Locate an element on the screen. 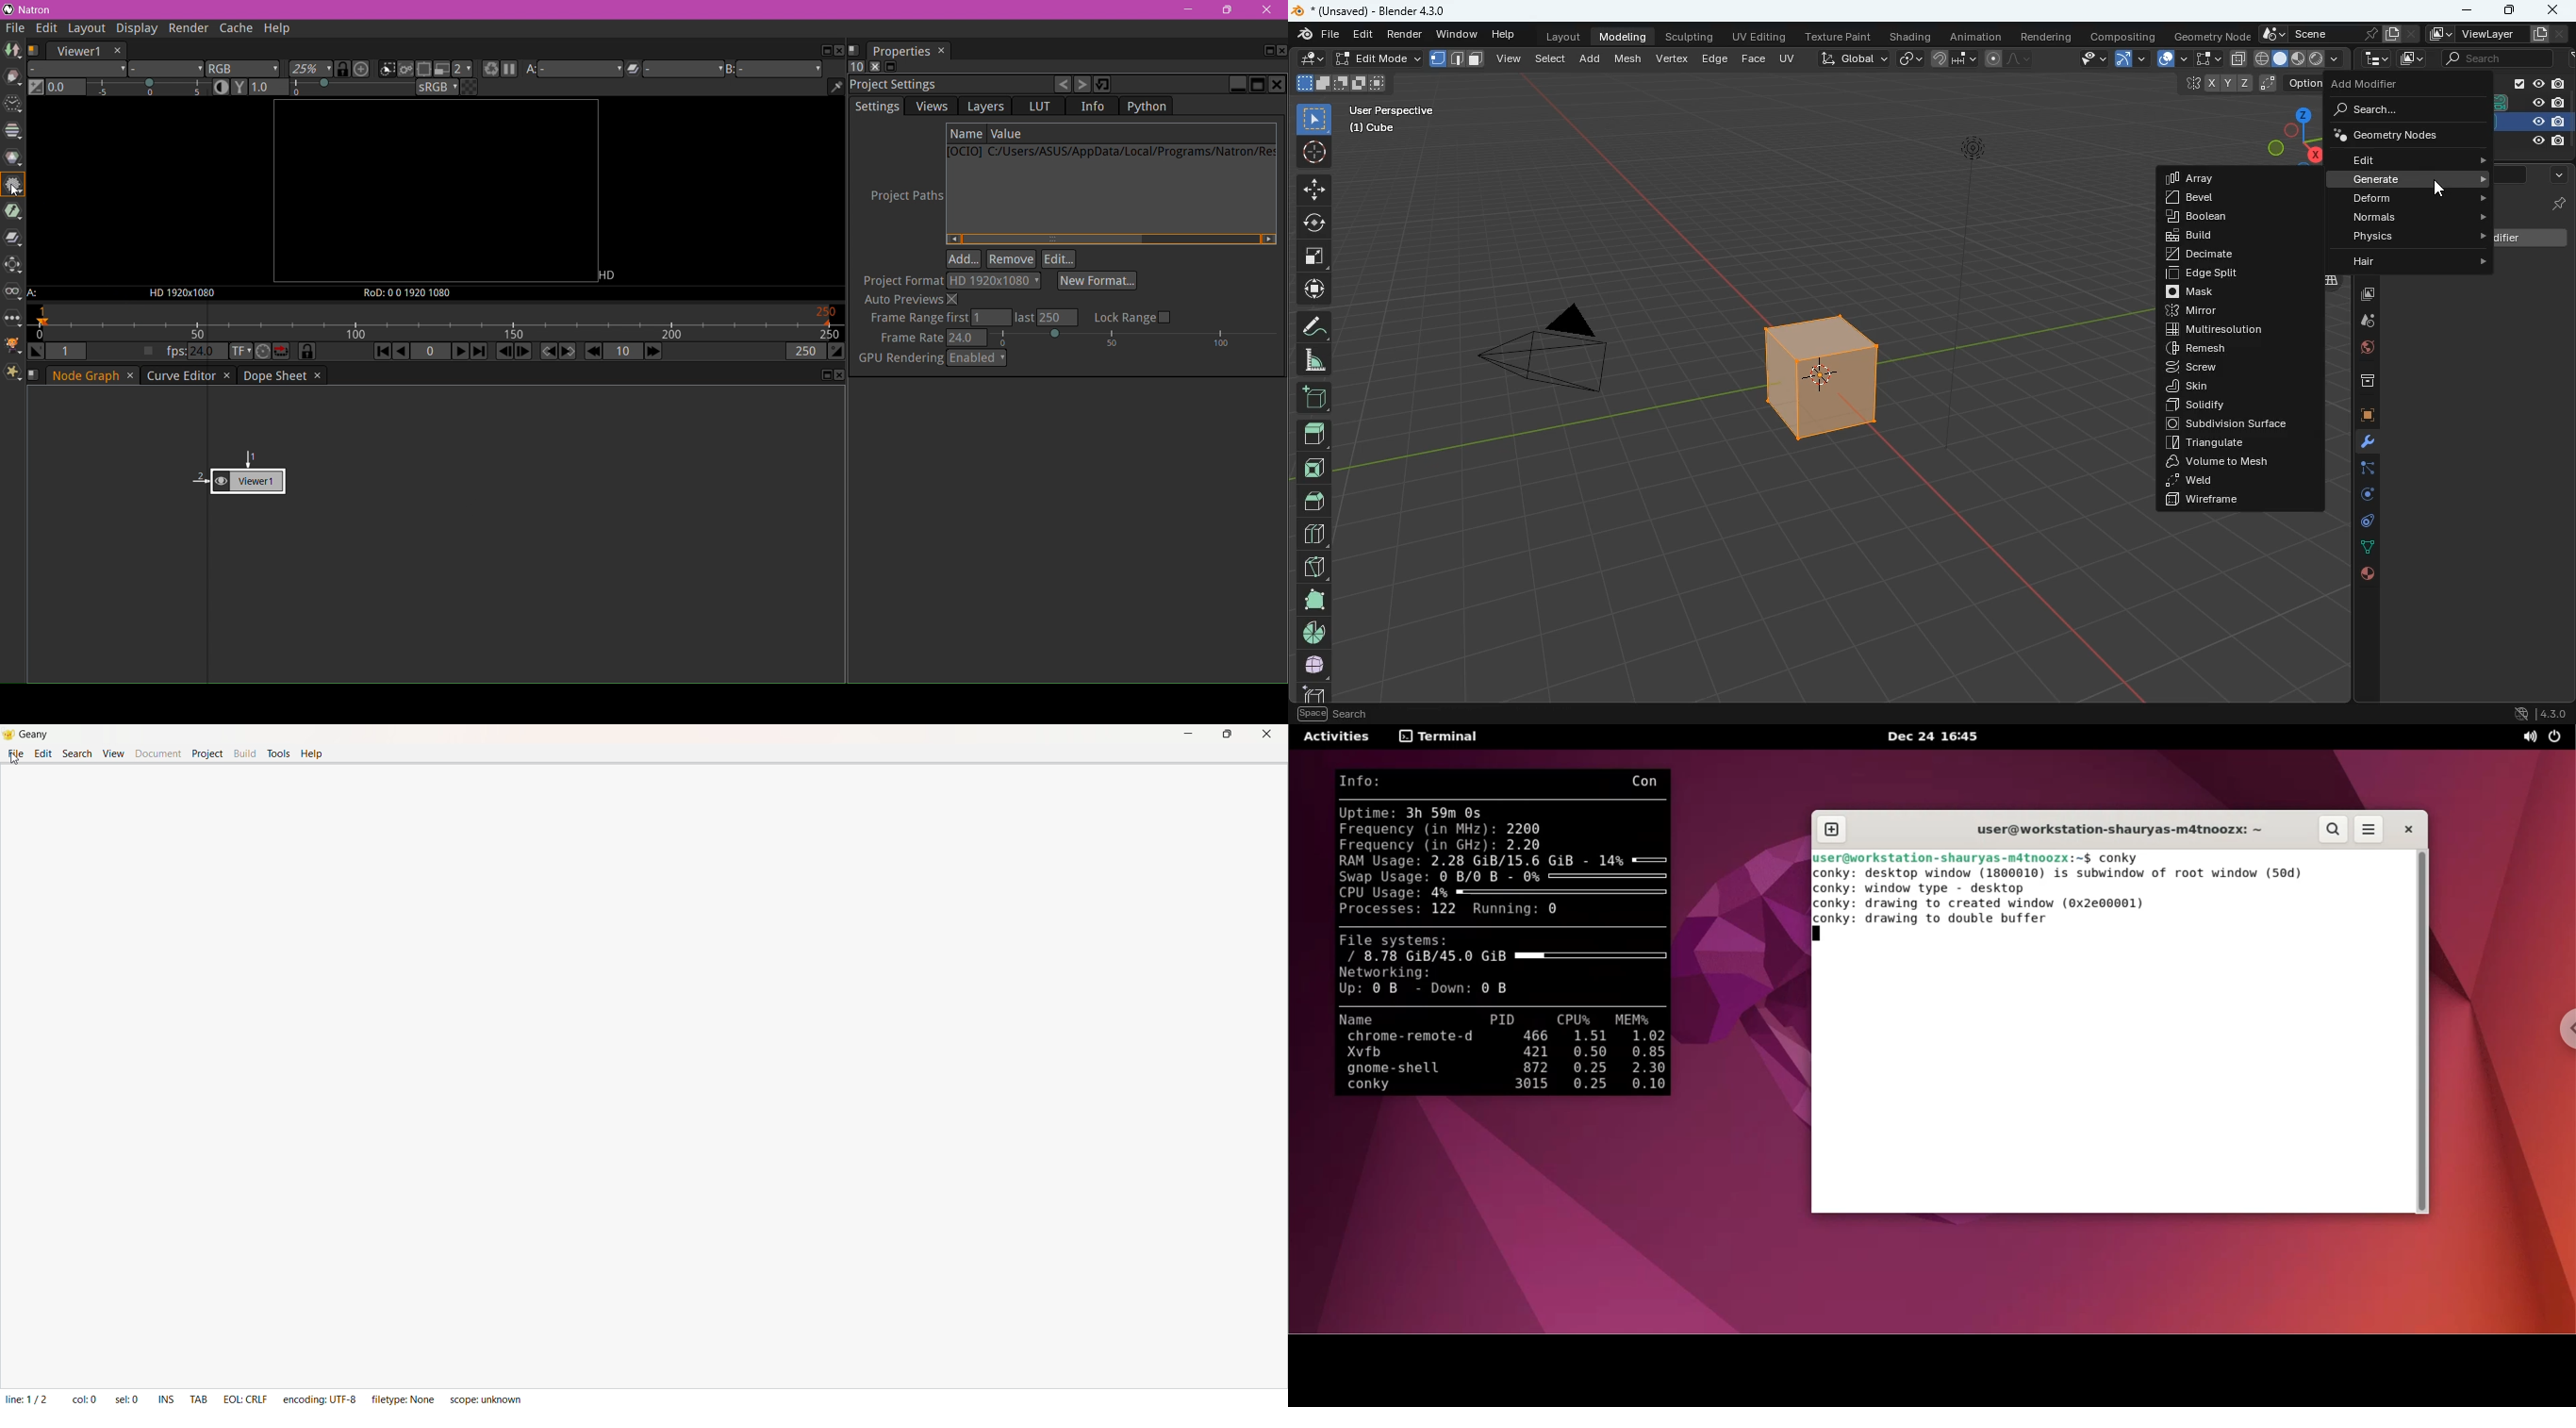 The image size is (2576, 1428). compositing is located at coordinates (2122, 37).